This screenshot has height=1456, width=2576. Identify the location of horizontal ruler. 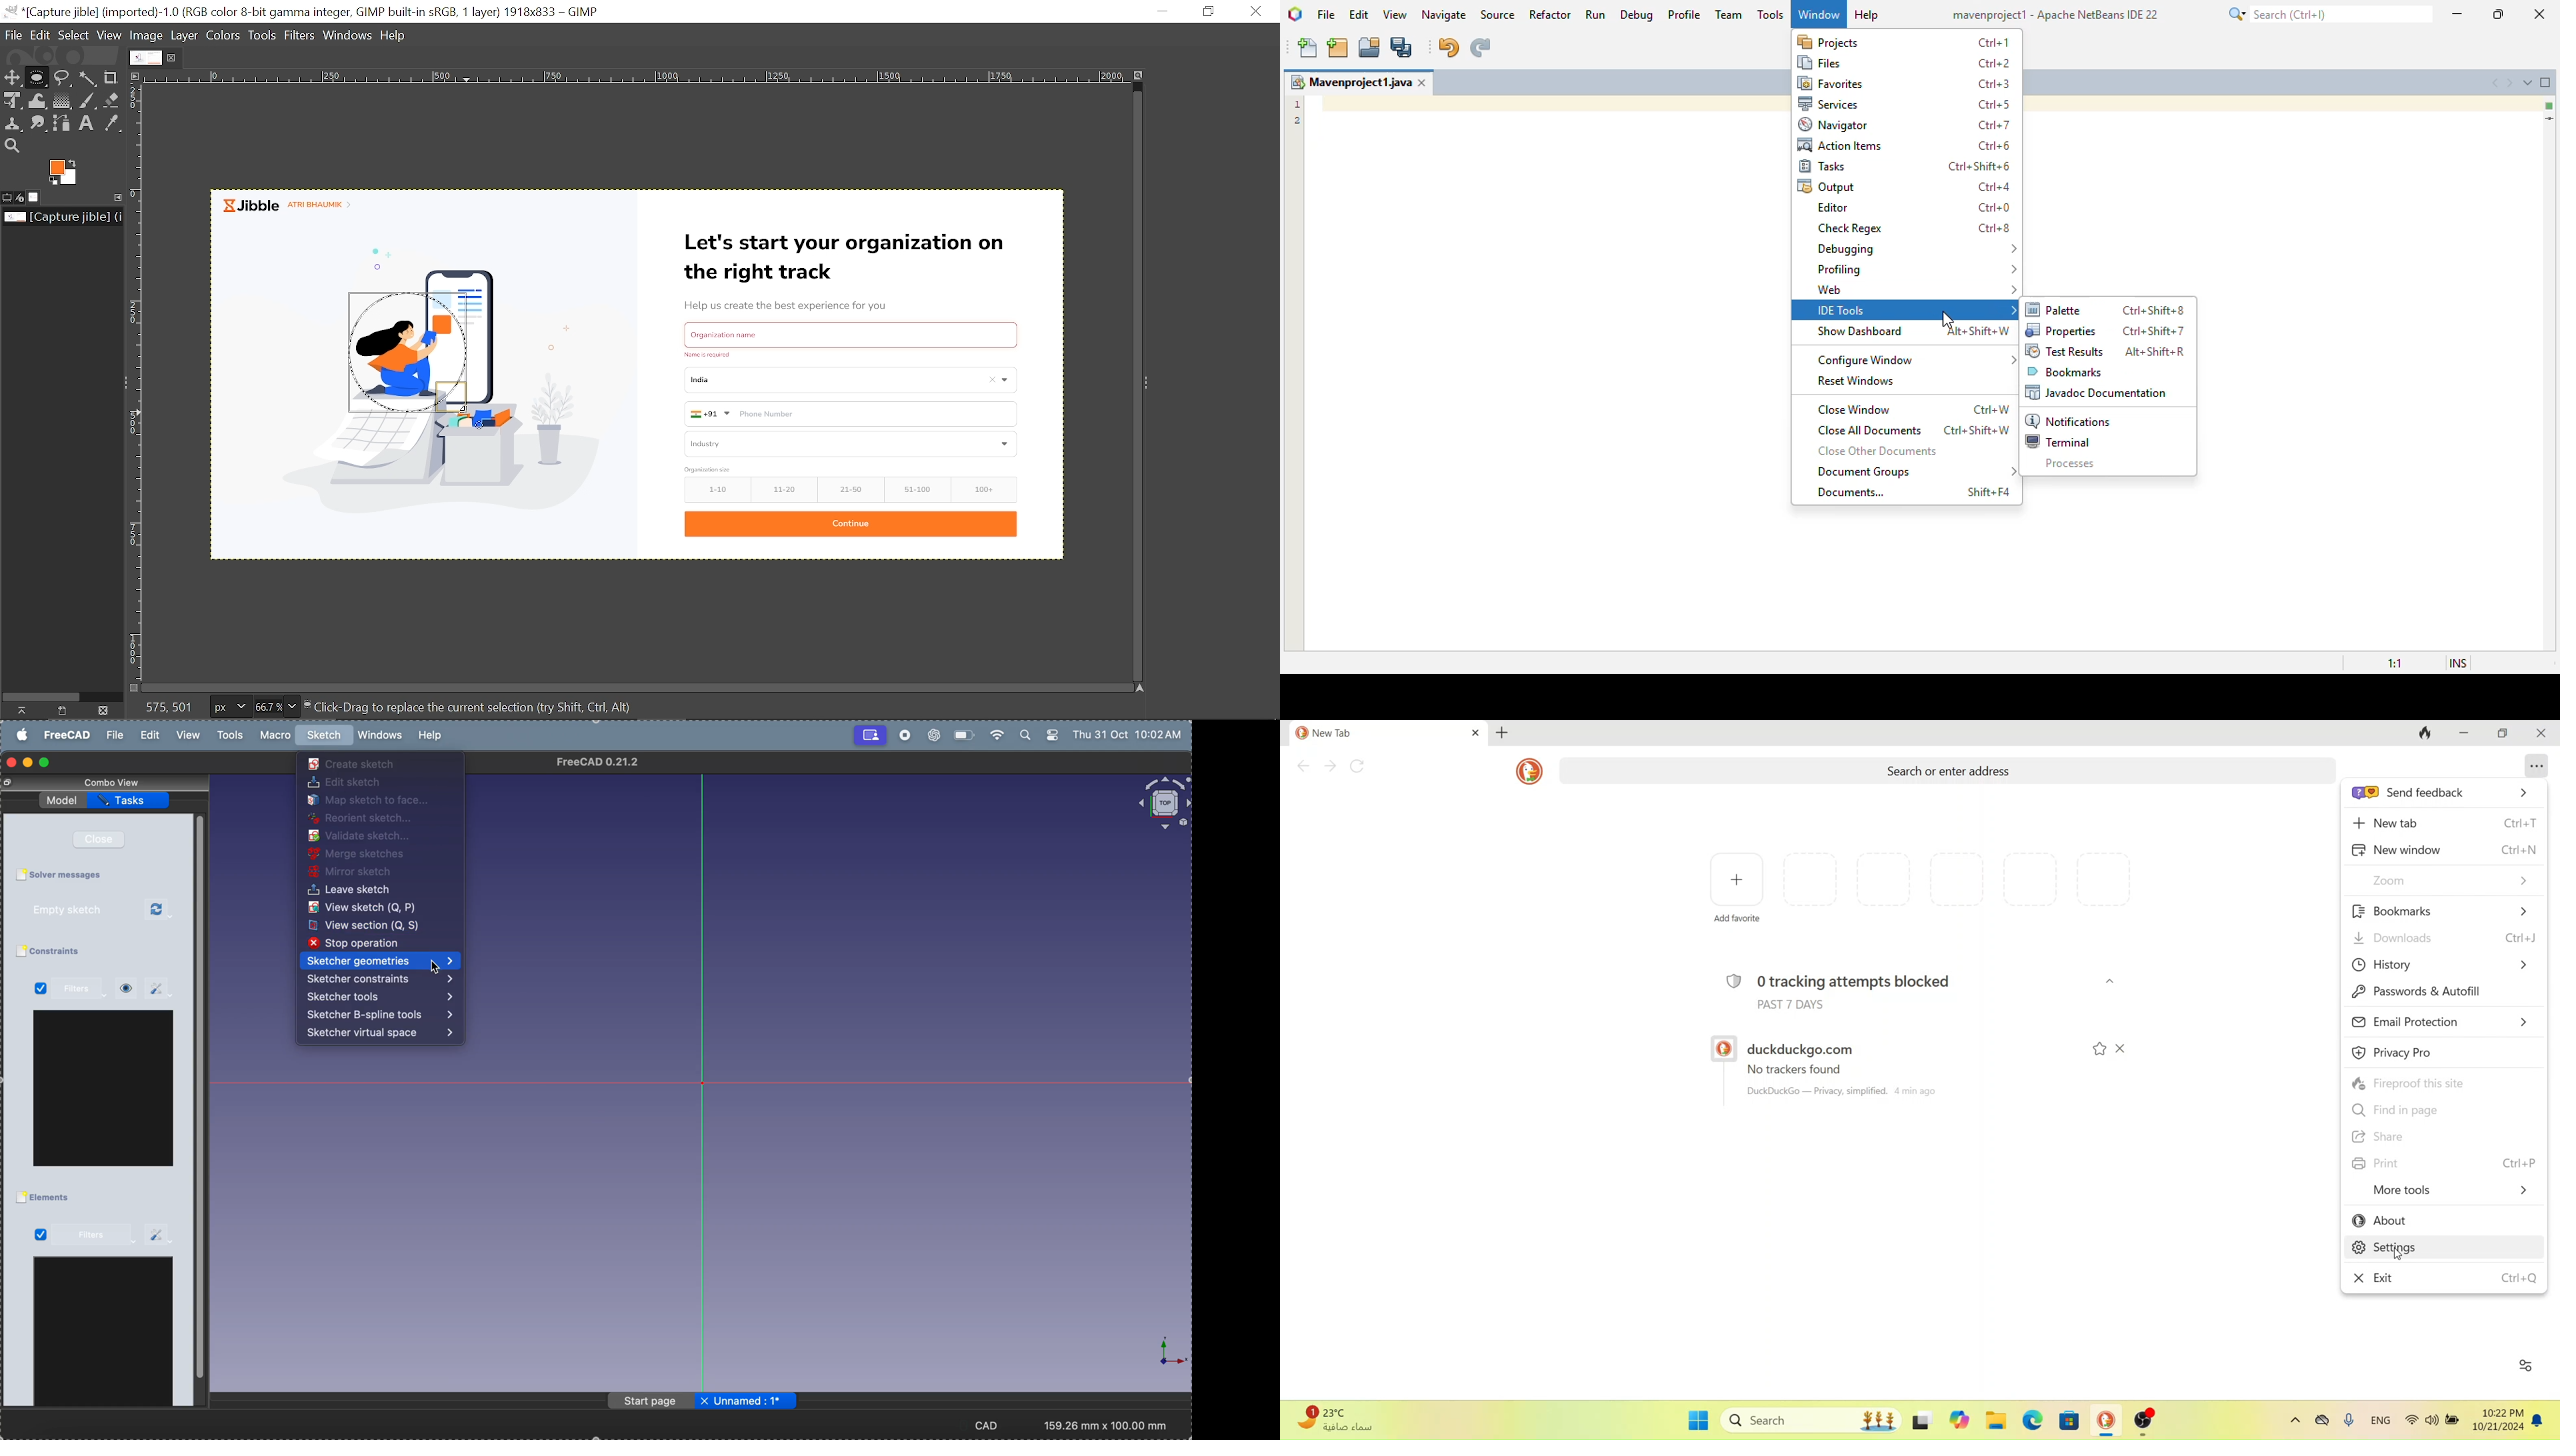
(629, 77).